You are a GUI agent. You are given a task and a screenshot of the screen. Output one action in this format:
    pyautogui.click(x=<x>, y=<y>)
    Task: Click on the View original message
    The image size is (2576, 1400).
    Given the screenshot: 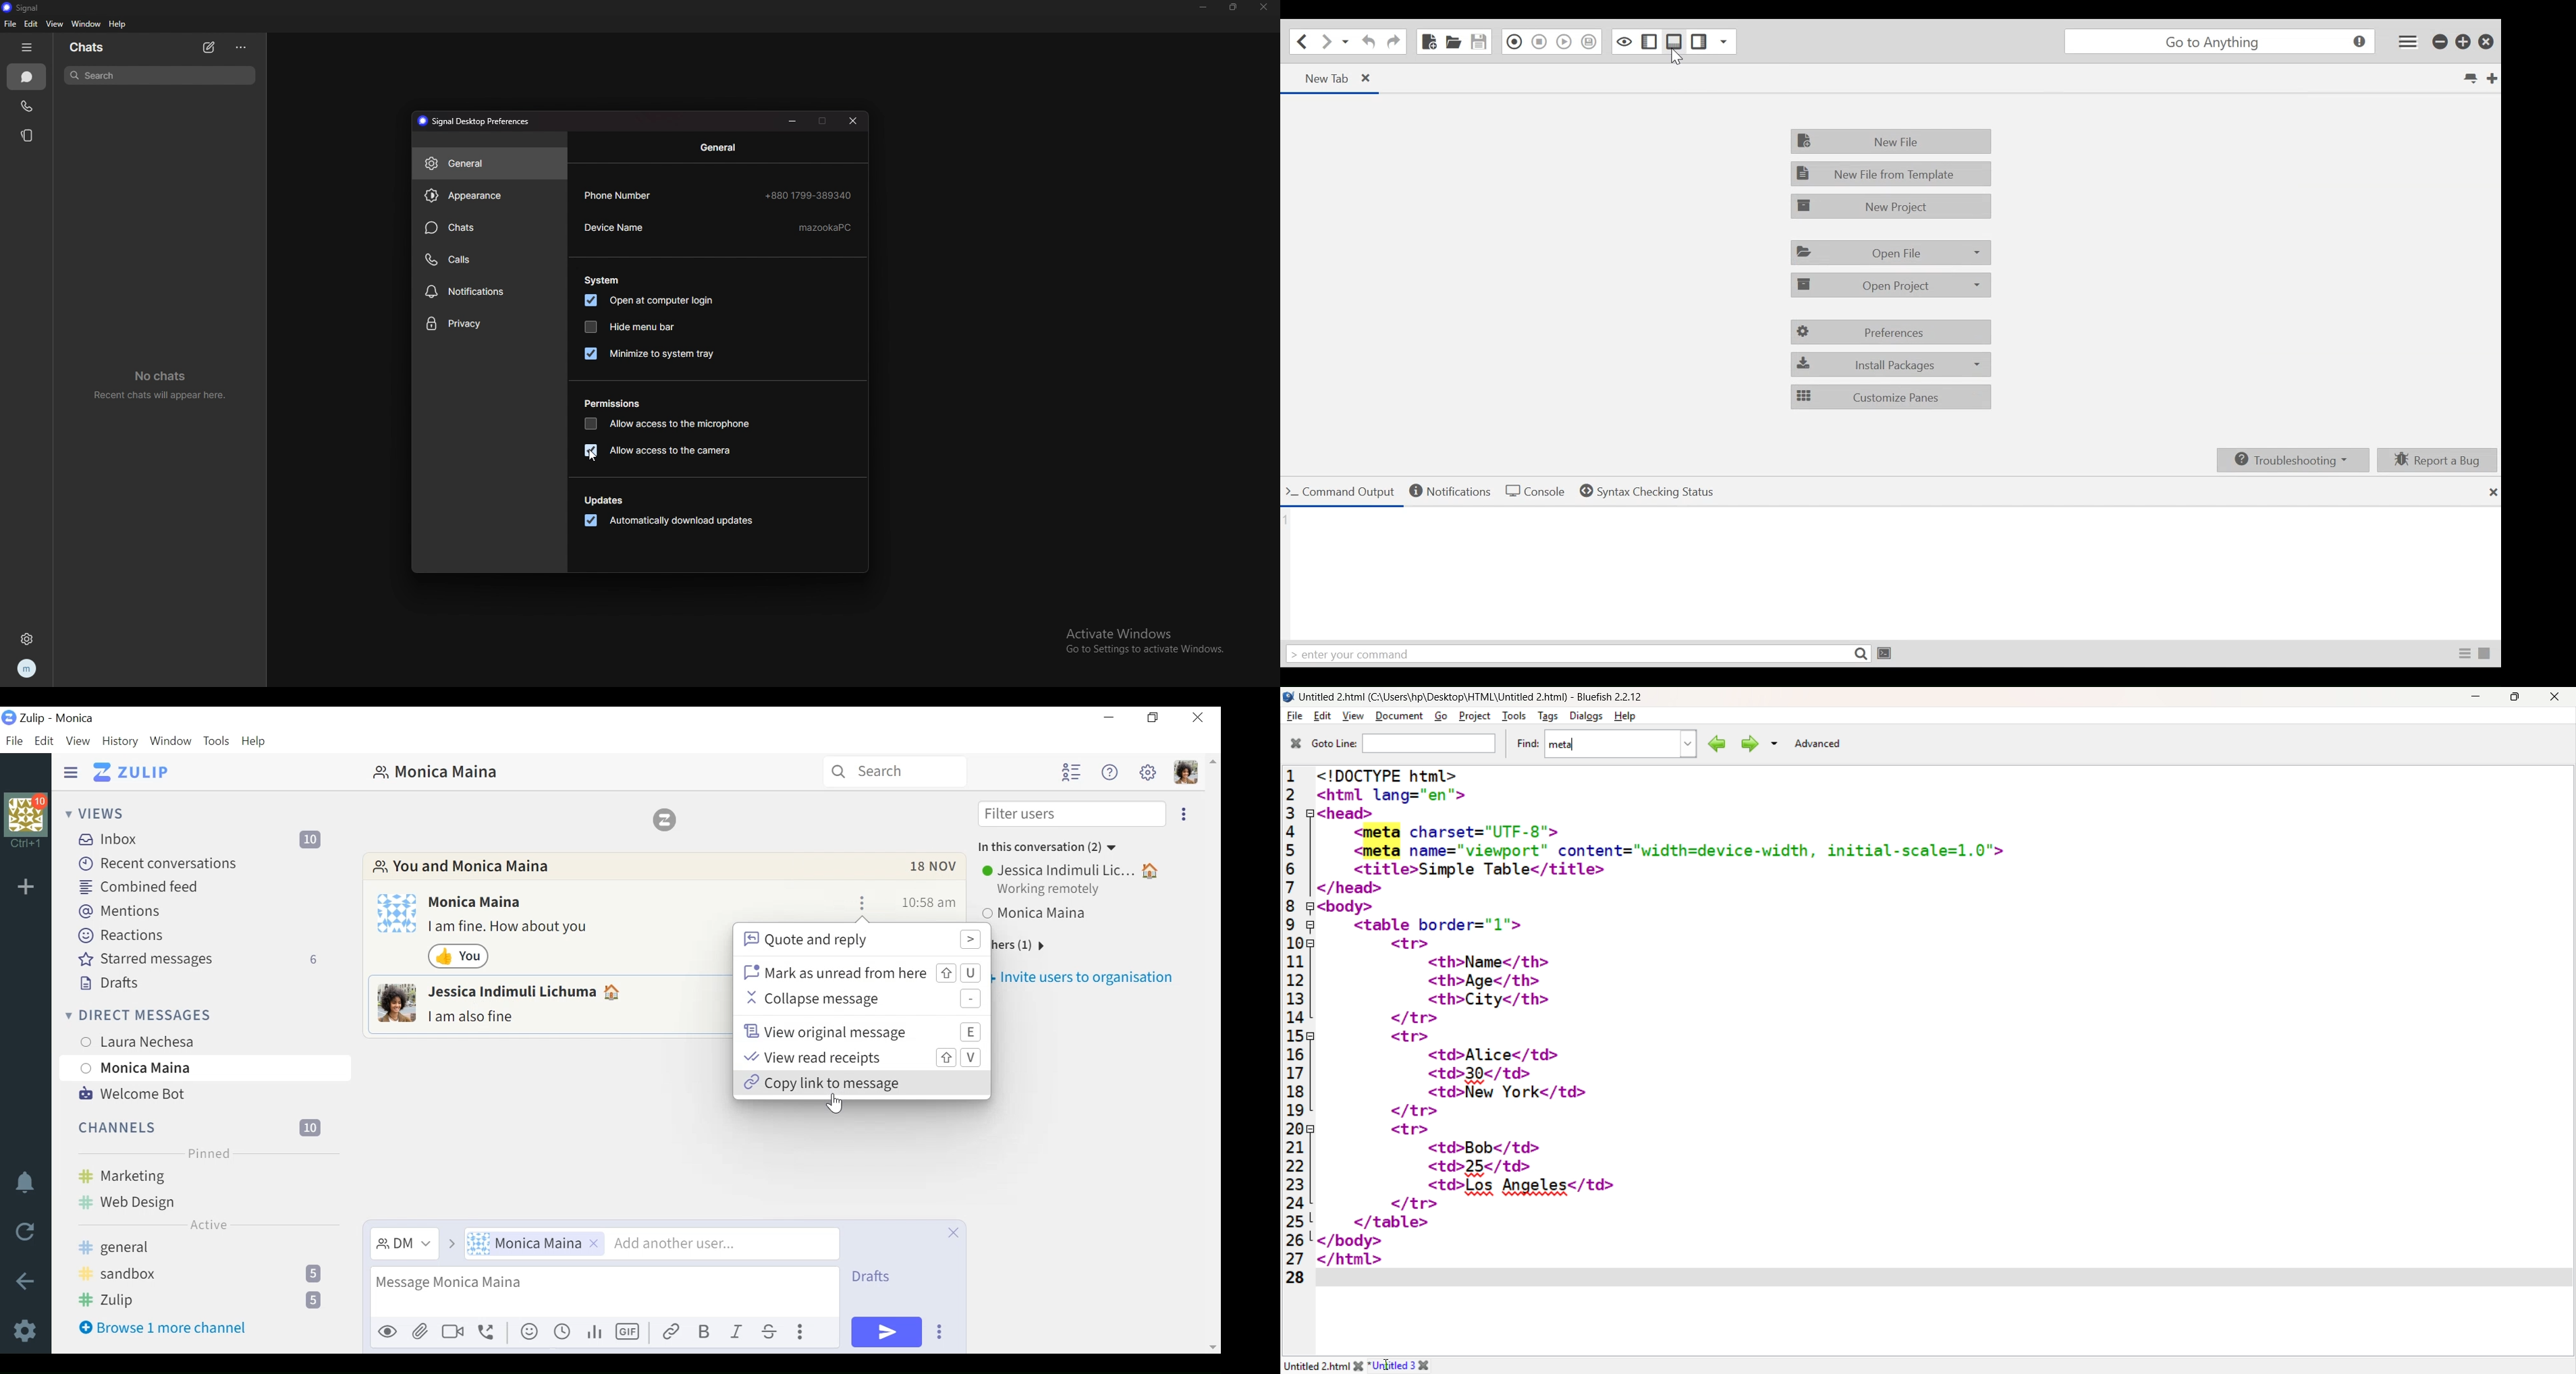 What is the action you would take?
    pyautogui.click(x=860, y=1031)
    